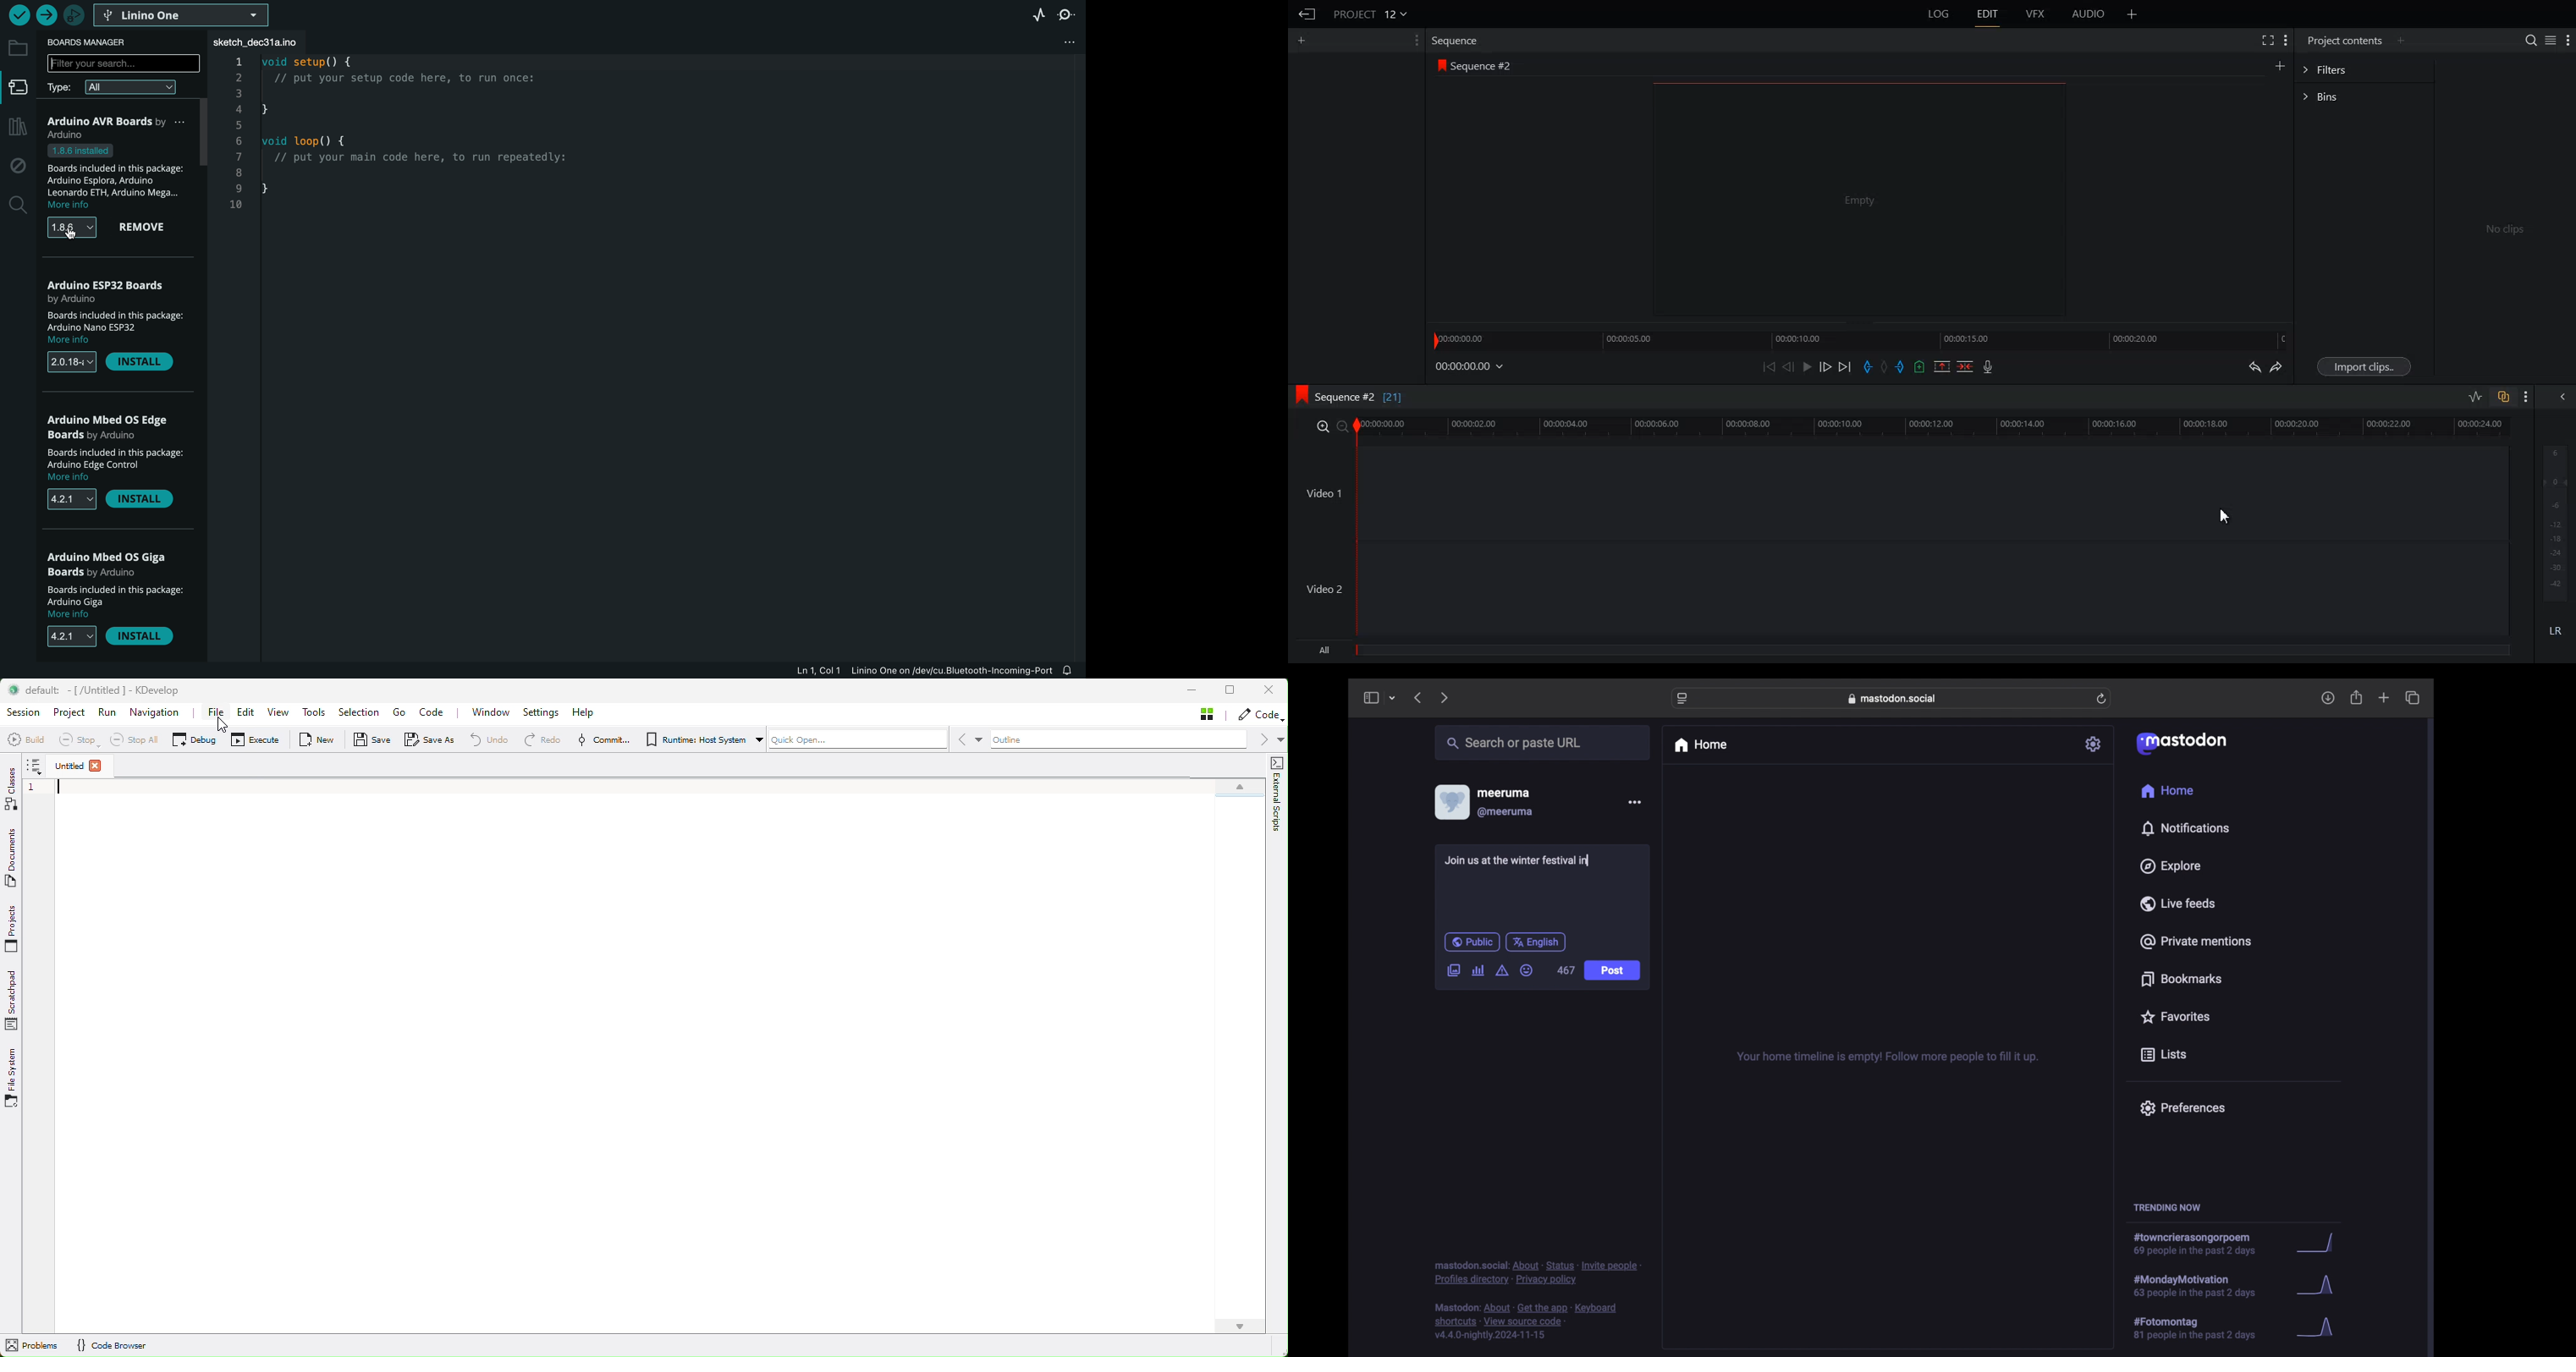 The height and width of the screenshot is (1372, 2576). Describe the element at coordinates (1236, 691) in the screenshot. I see `restore` at that location.